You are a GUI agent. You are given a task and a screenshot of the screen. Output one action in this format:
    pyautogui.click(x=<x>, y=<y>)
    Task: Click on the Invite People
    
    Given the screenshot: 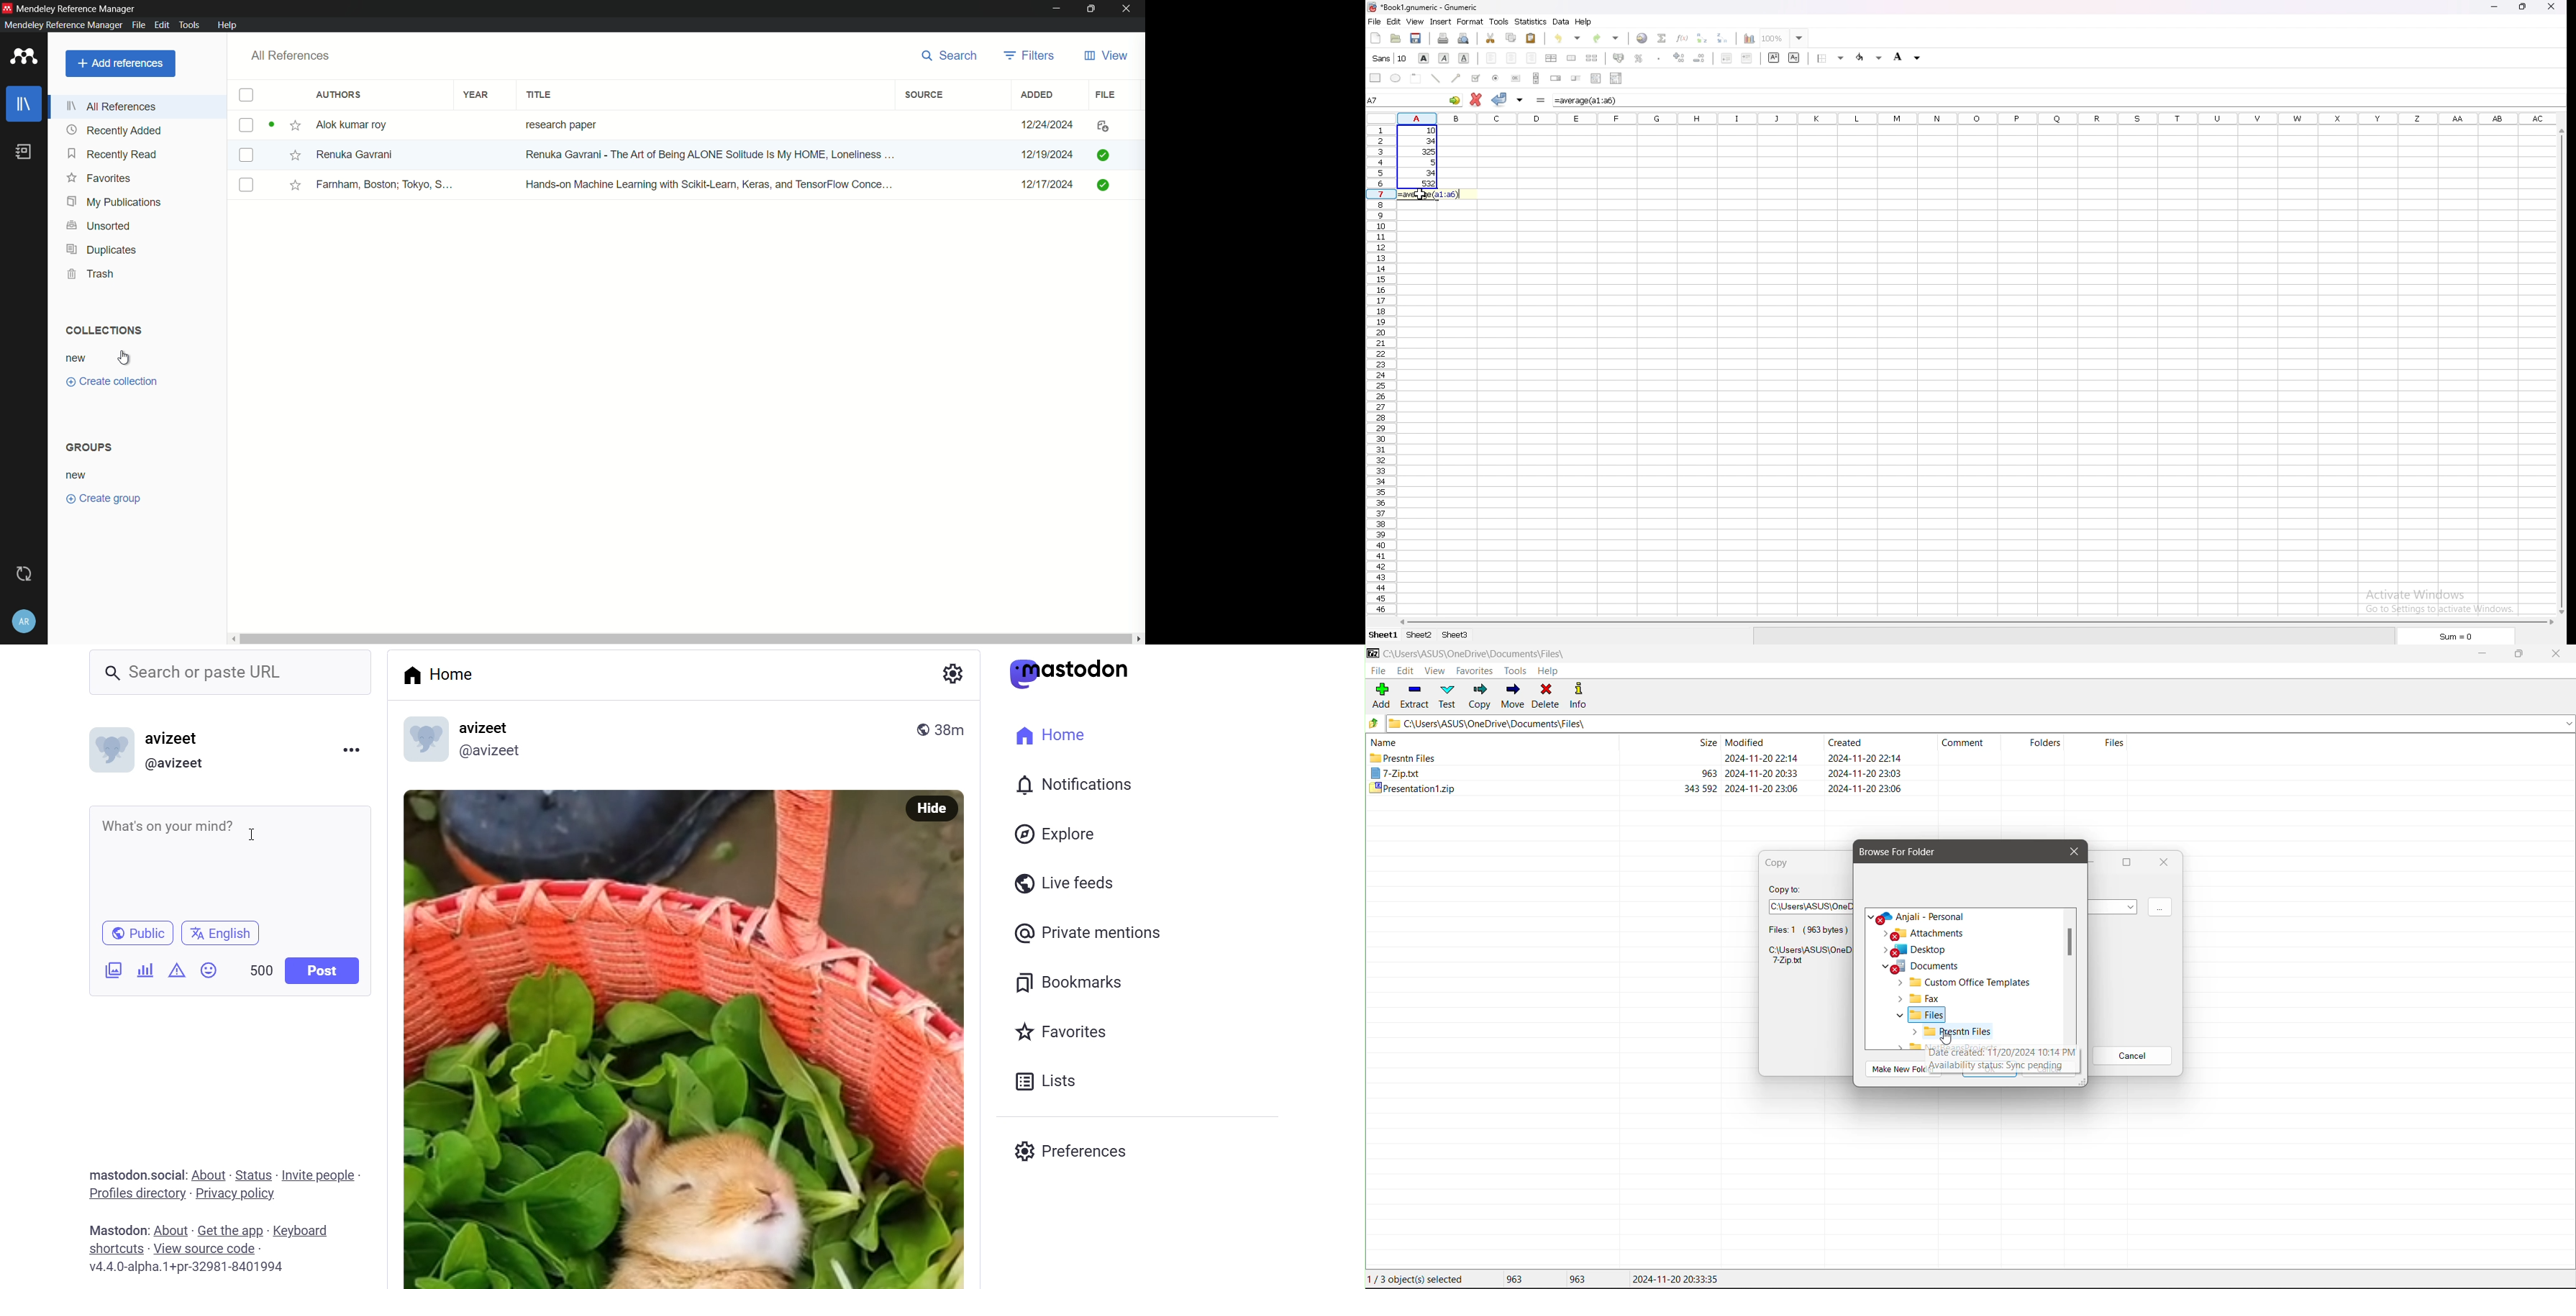 What is the action you would take?
    pyautogui.click(x=320, y=1175)
    